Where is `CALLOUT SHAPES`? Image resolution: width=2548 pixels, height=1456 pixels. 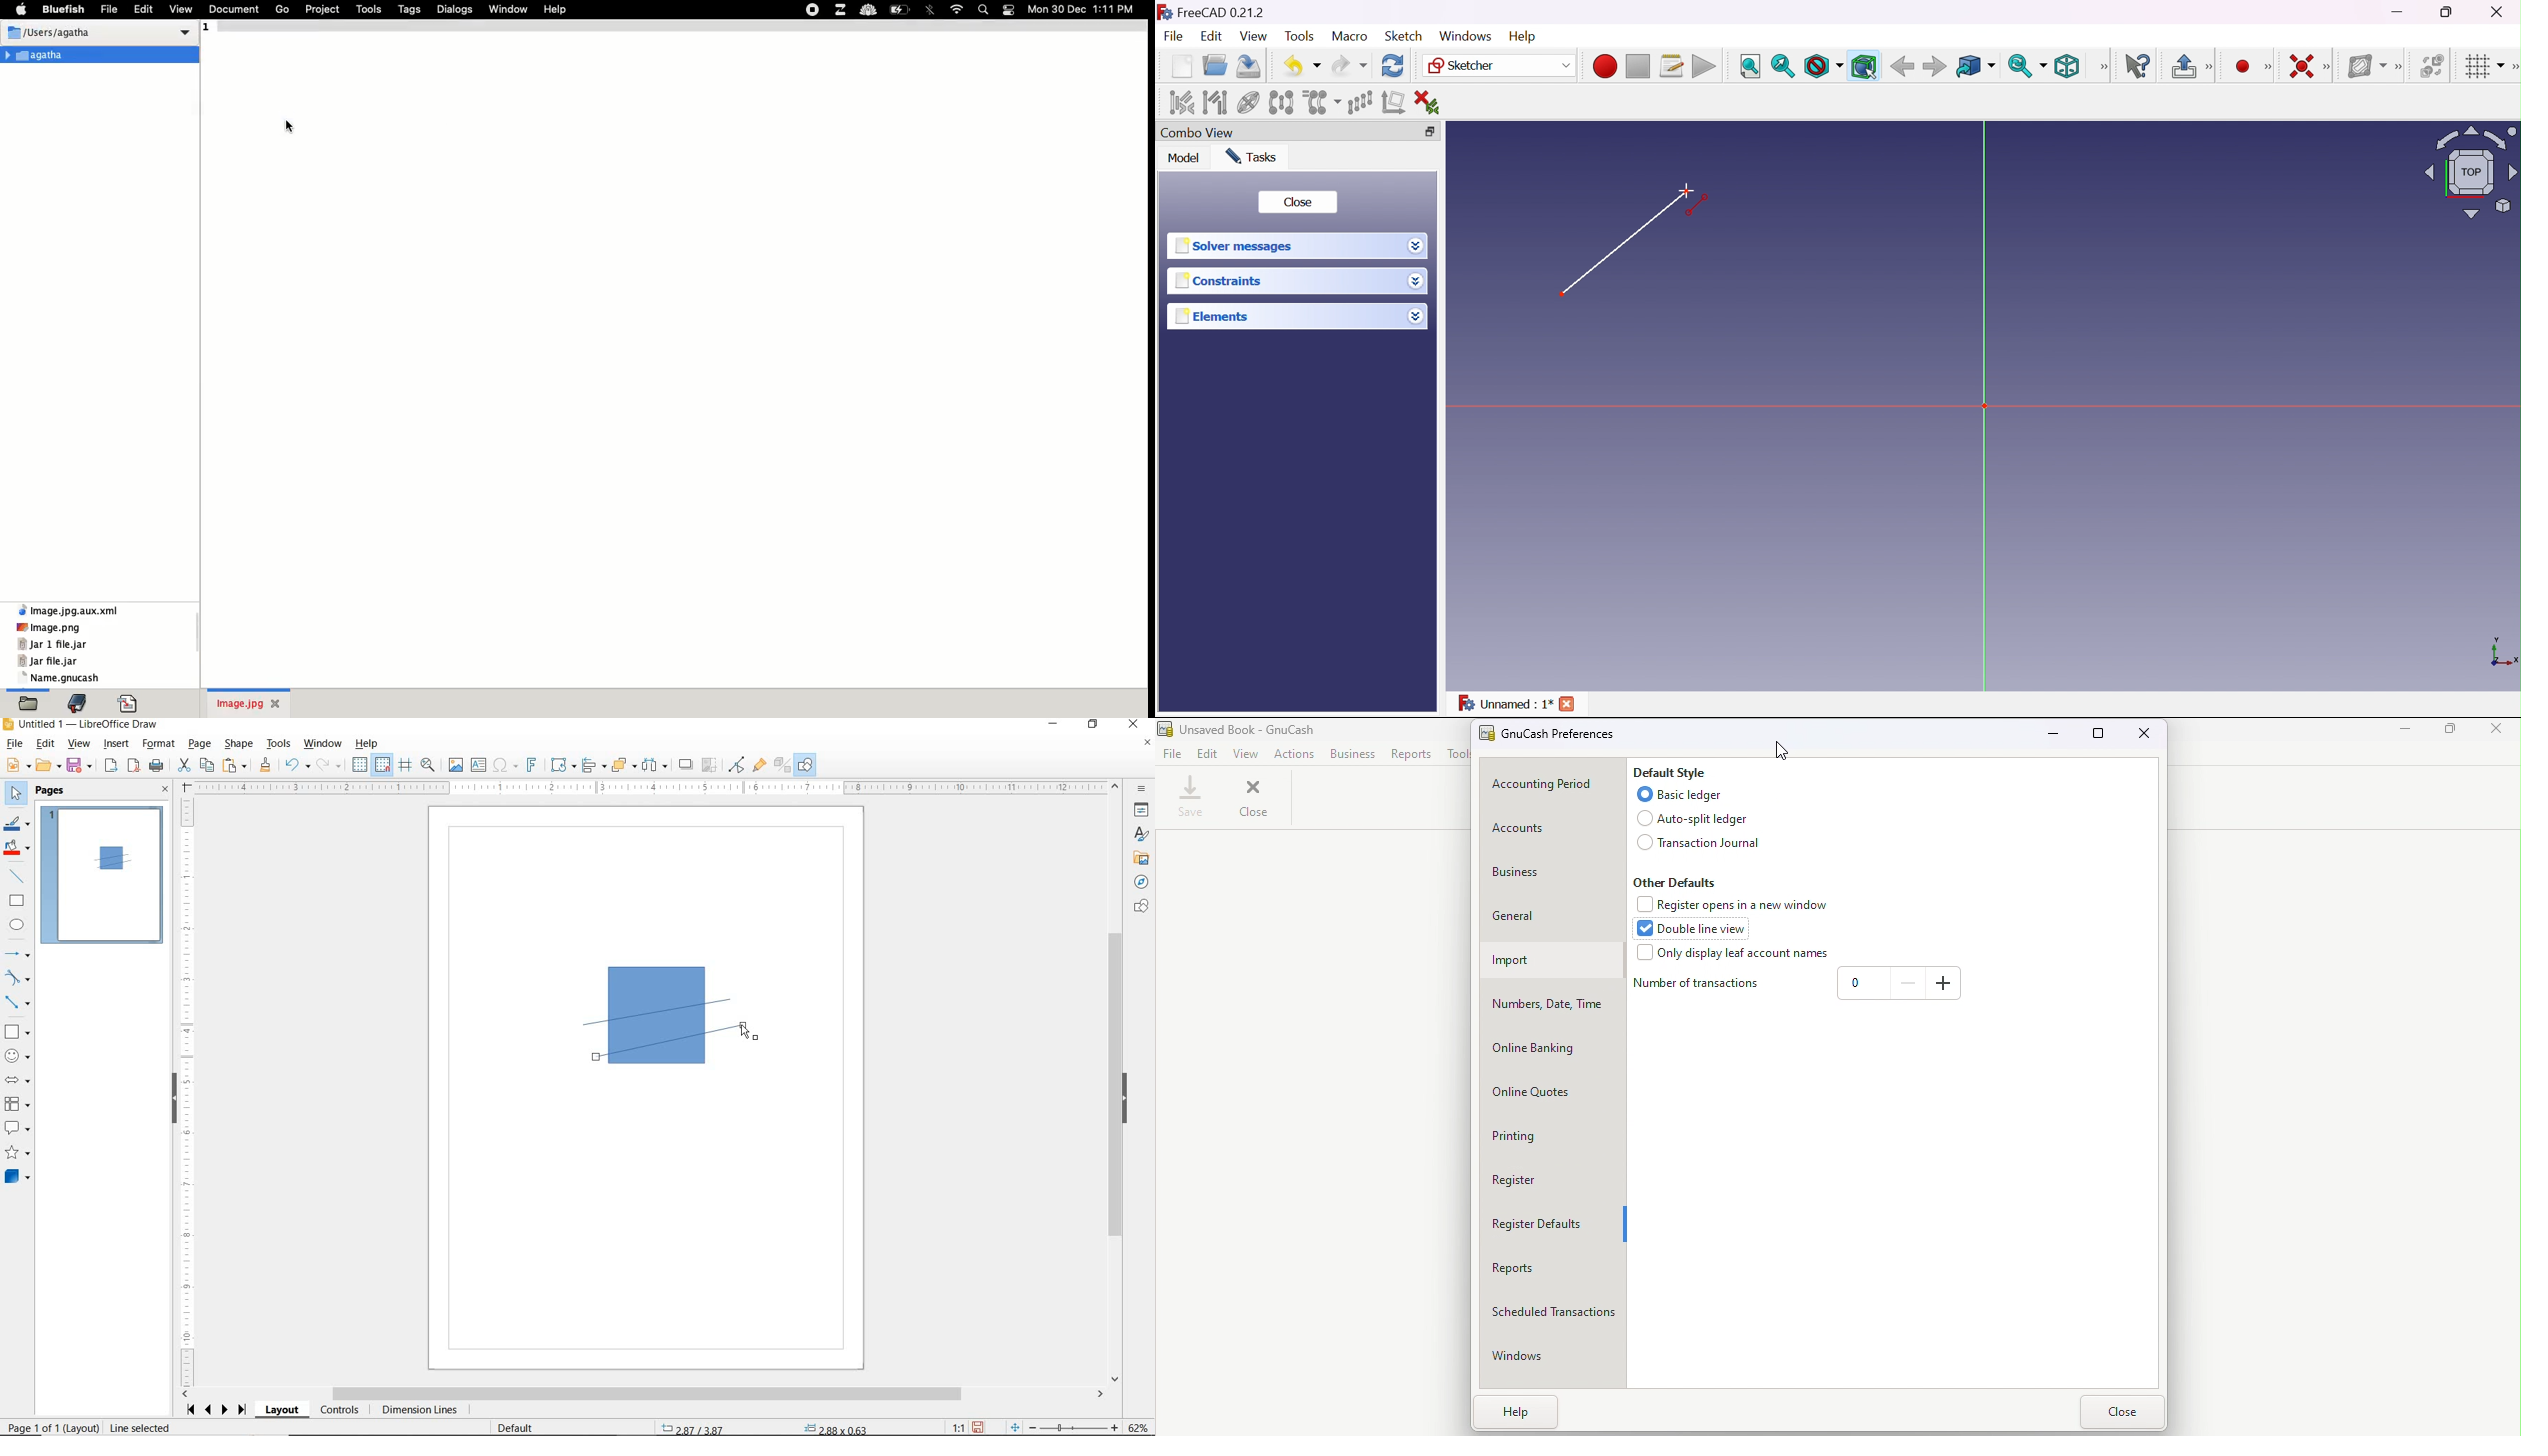
CALLOUT SHAPES is located at coordinates (18, 1129).